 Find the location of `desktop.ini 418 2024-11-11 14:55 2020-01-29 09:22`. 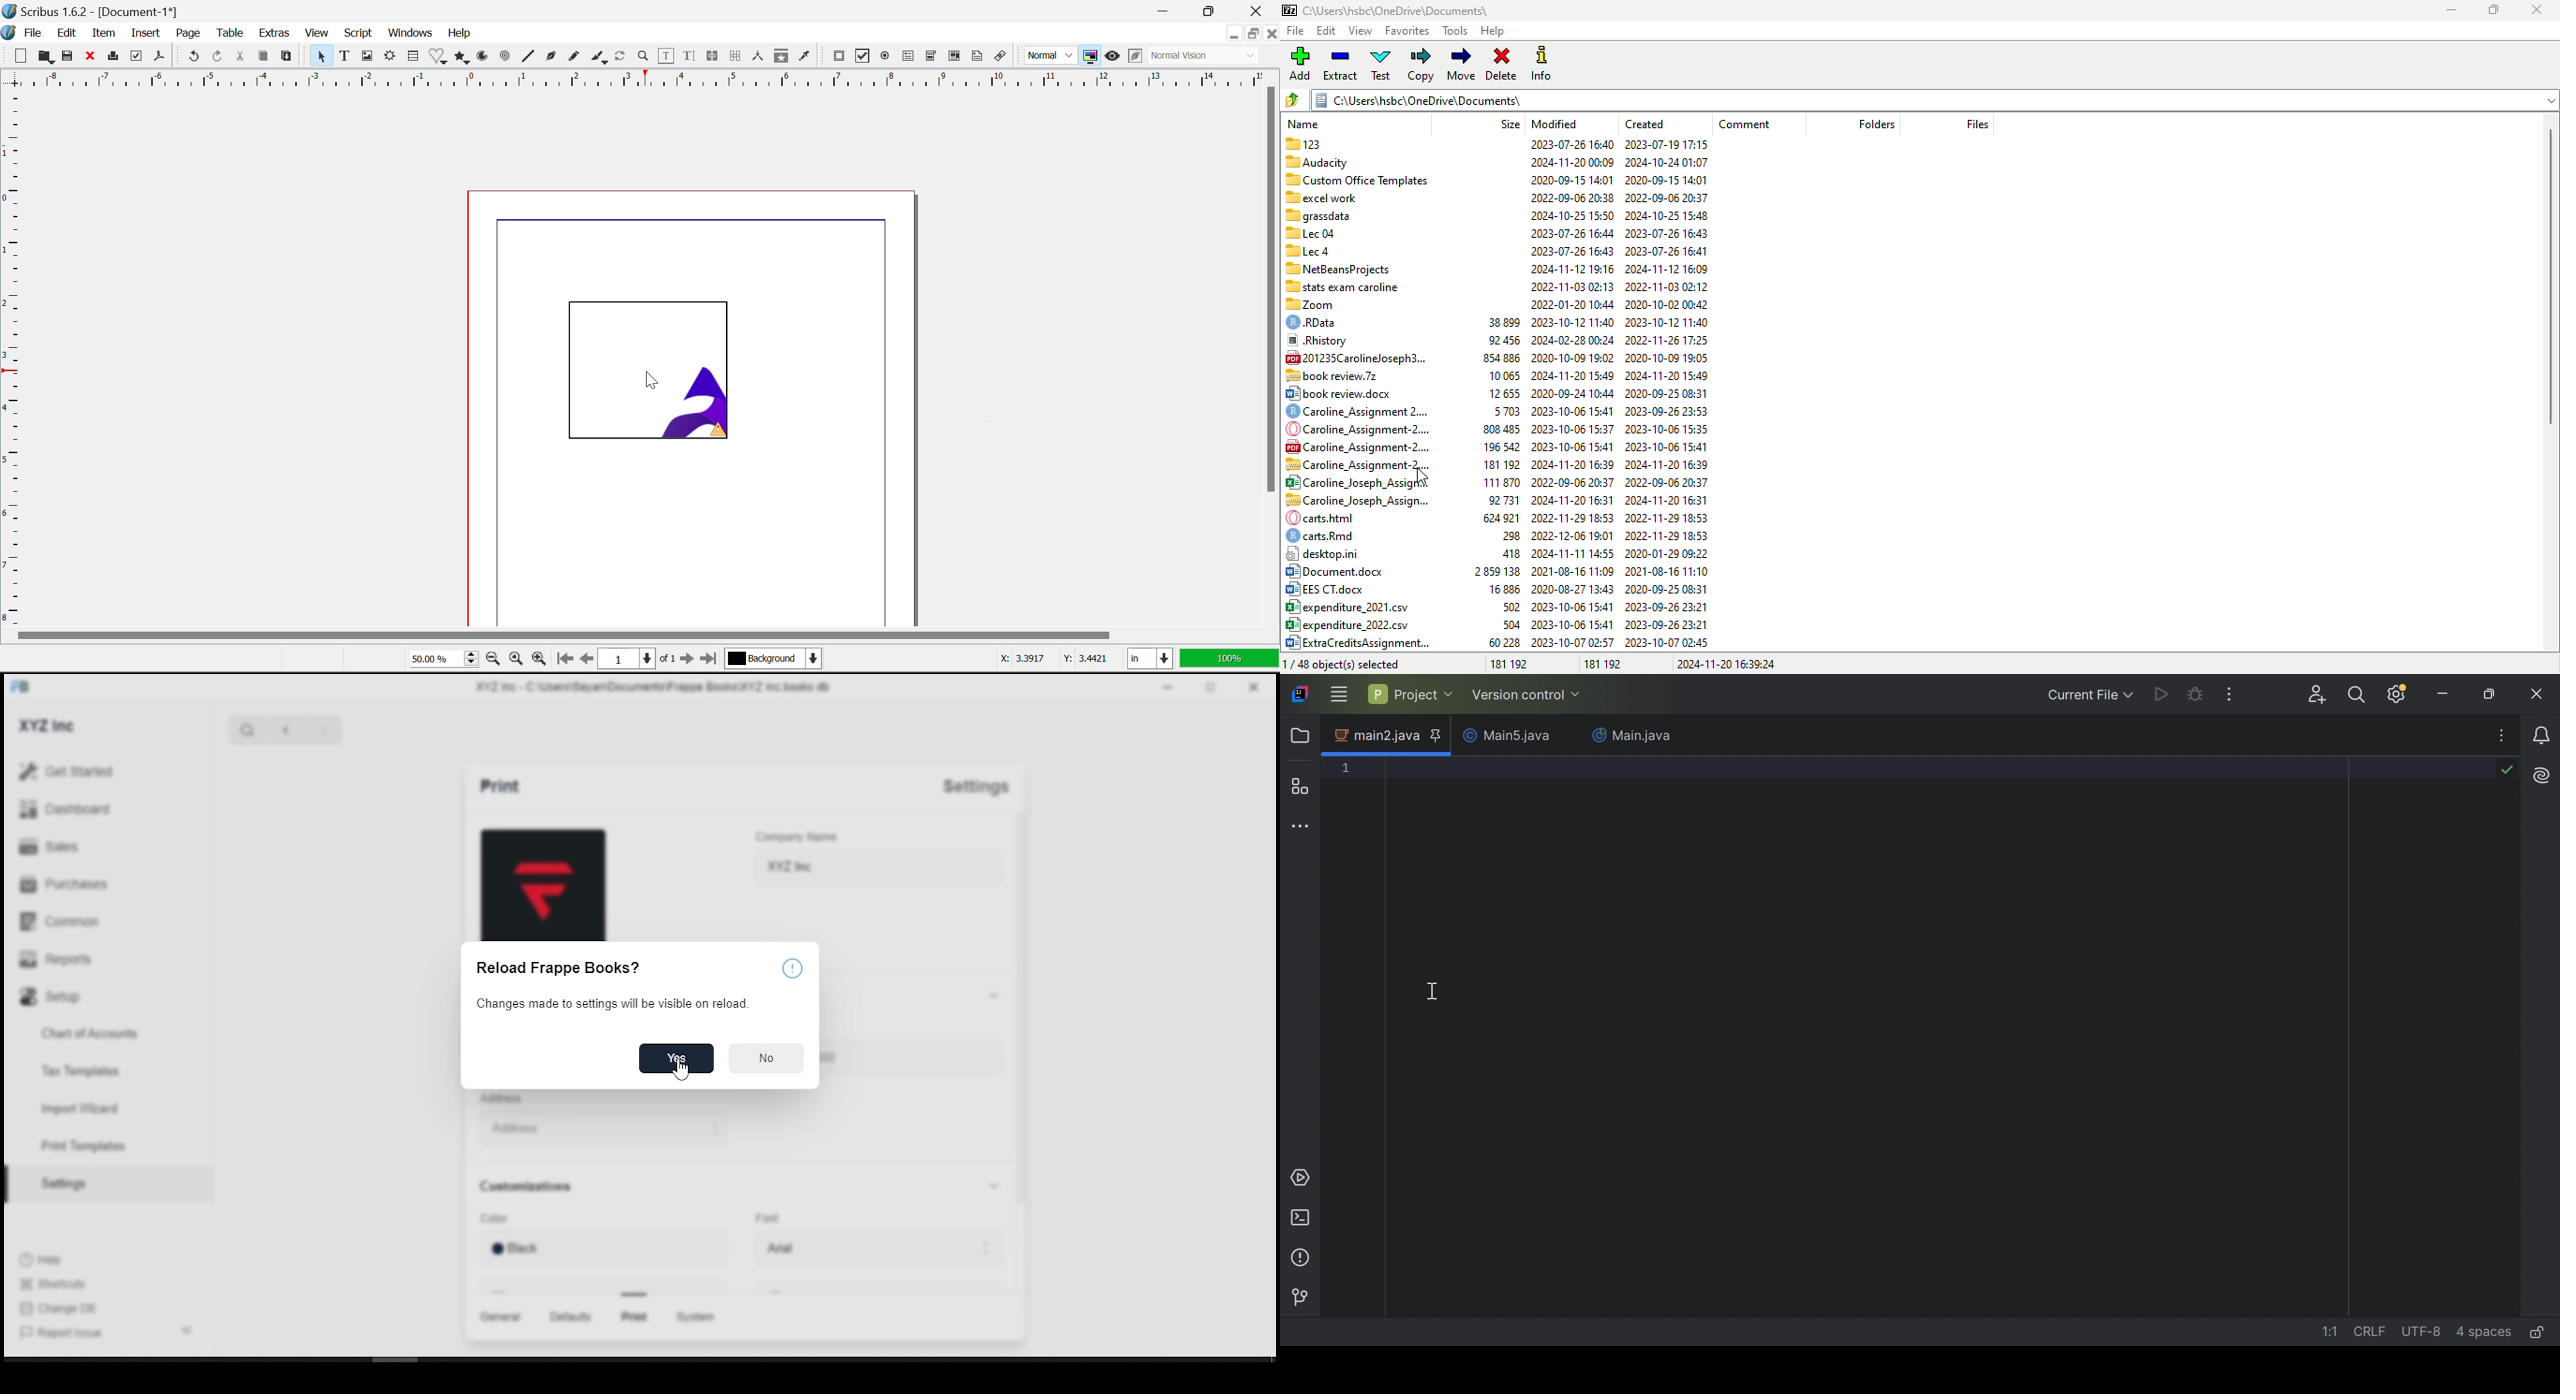

desktop.ini 418 2024-11-11 14:55 2020-01-29 09:22 is located at coordinates (1497, 554).